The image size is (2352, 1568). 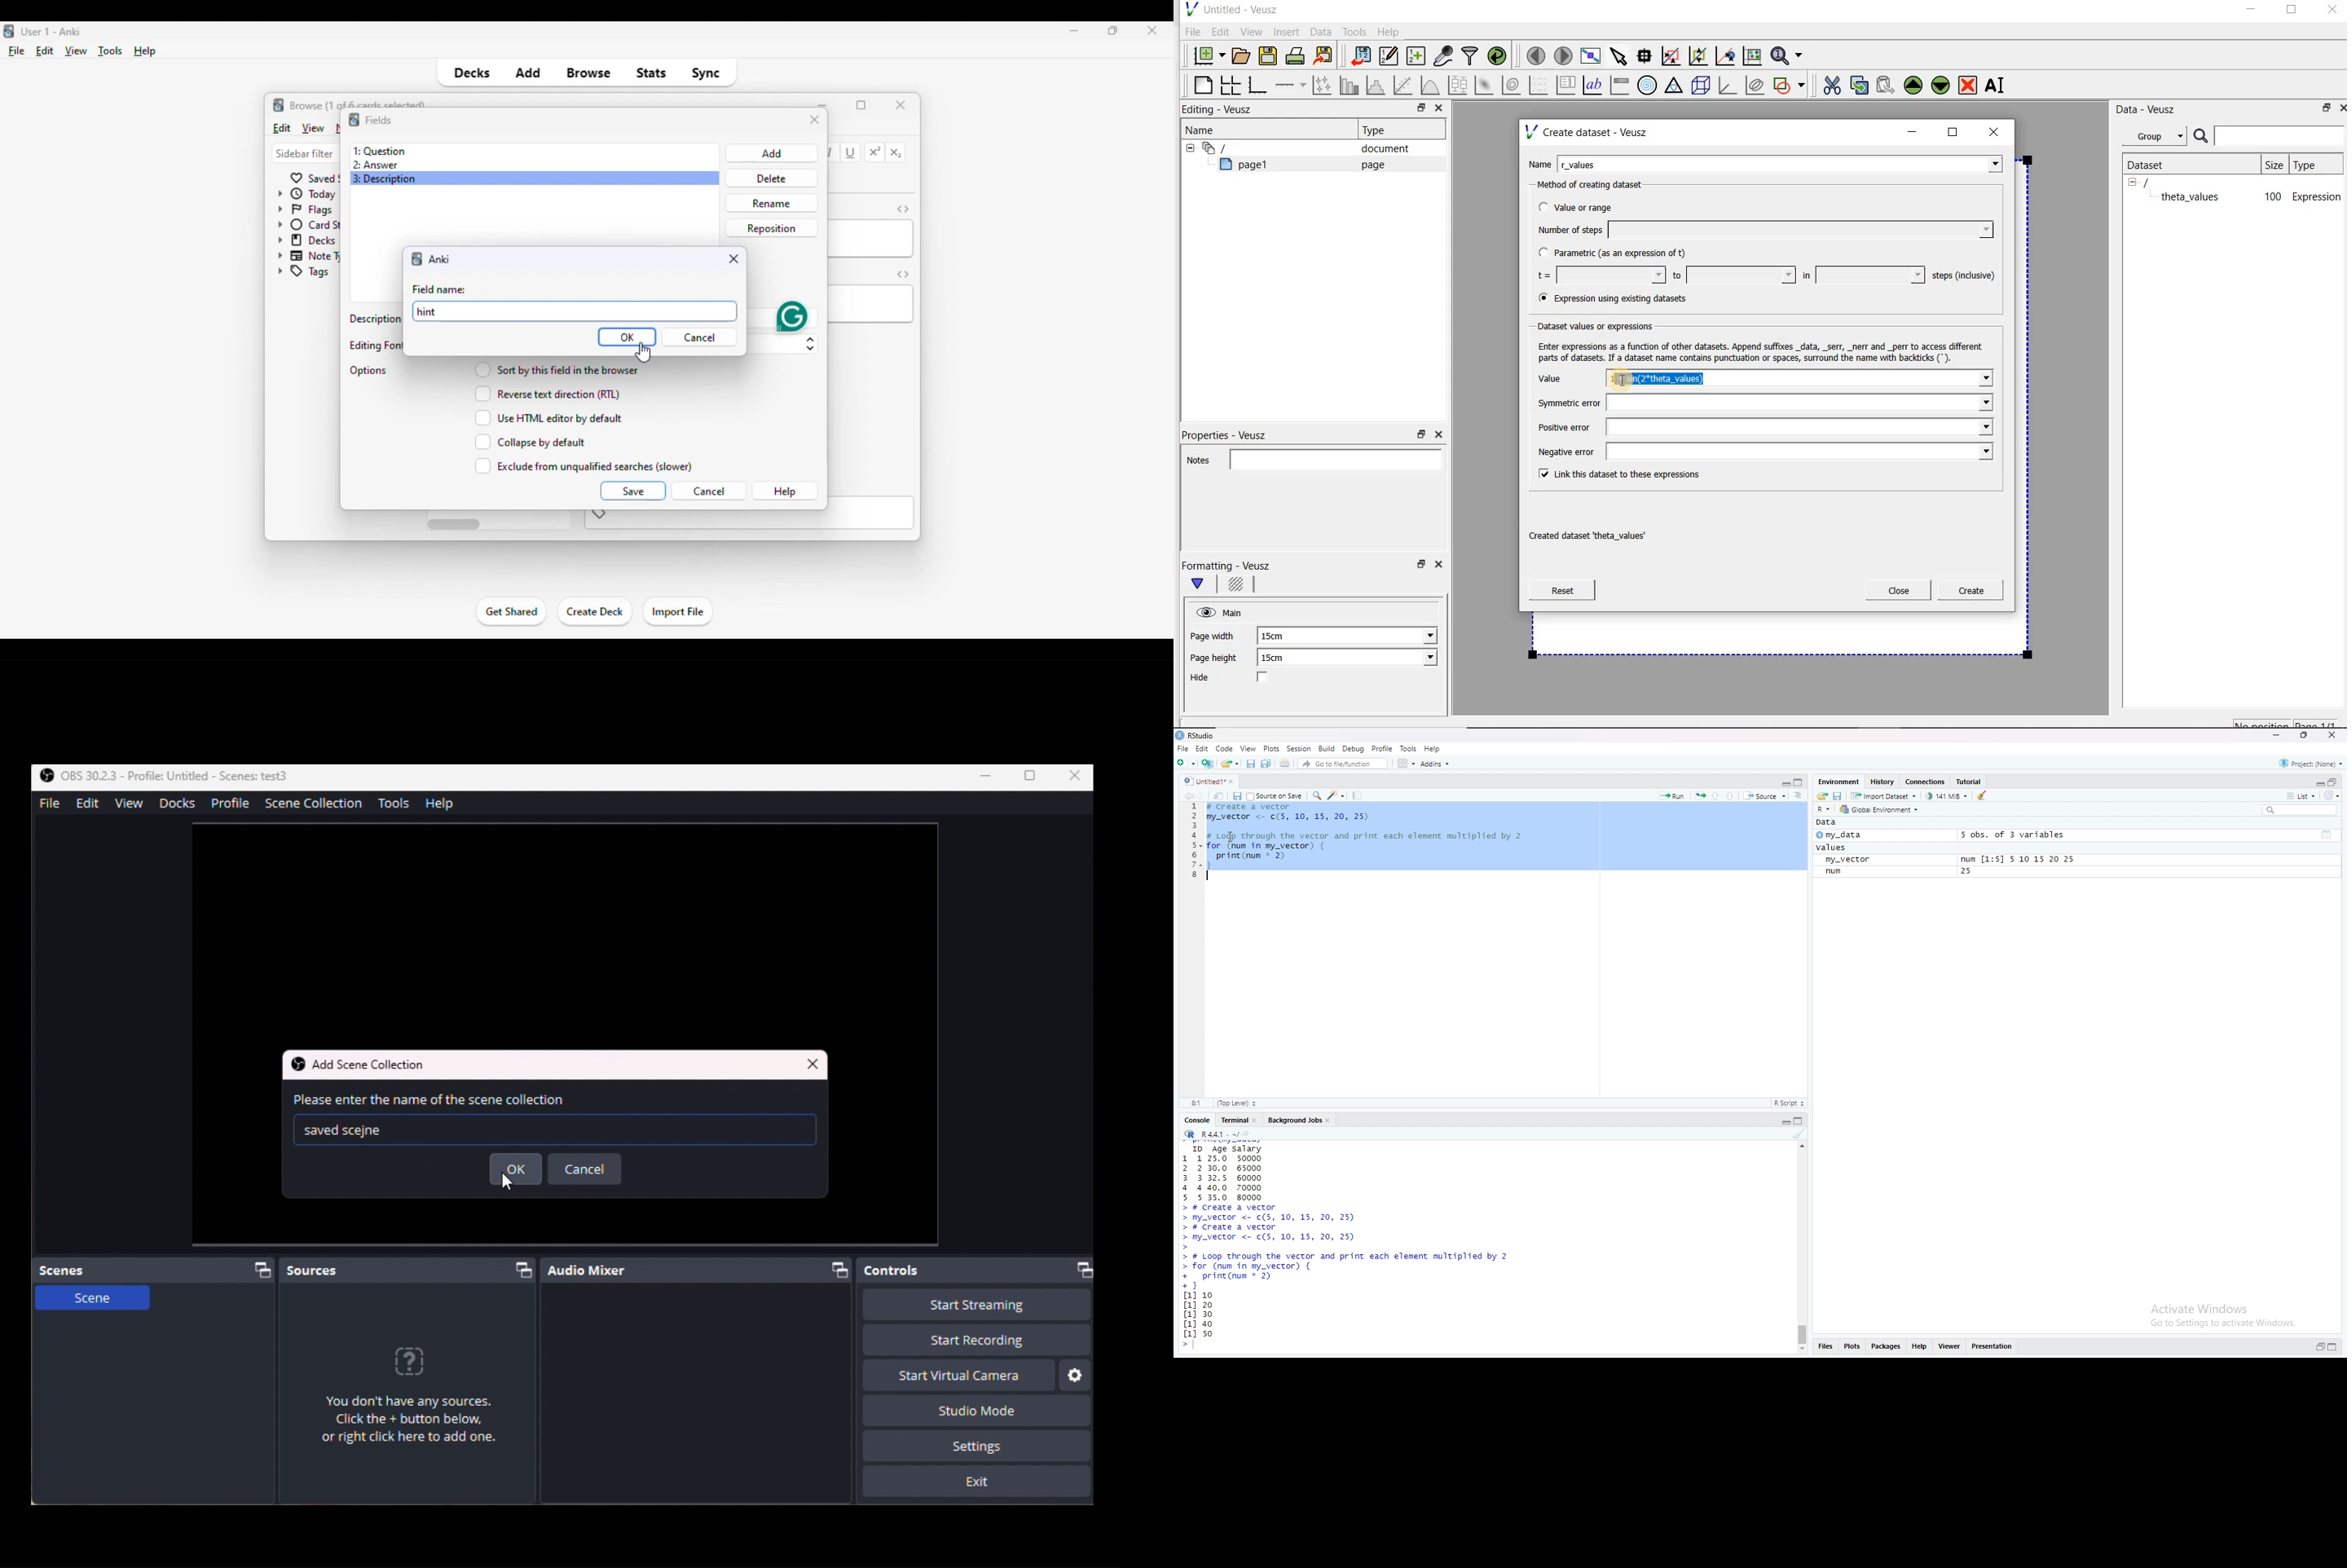 What do you see at coordinates (1728, 87) in the screenshot?
I see `3d graph` at bounding box center [1728, 87].